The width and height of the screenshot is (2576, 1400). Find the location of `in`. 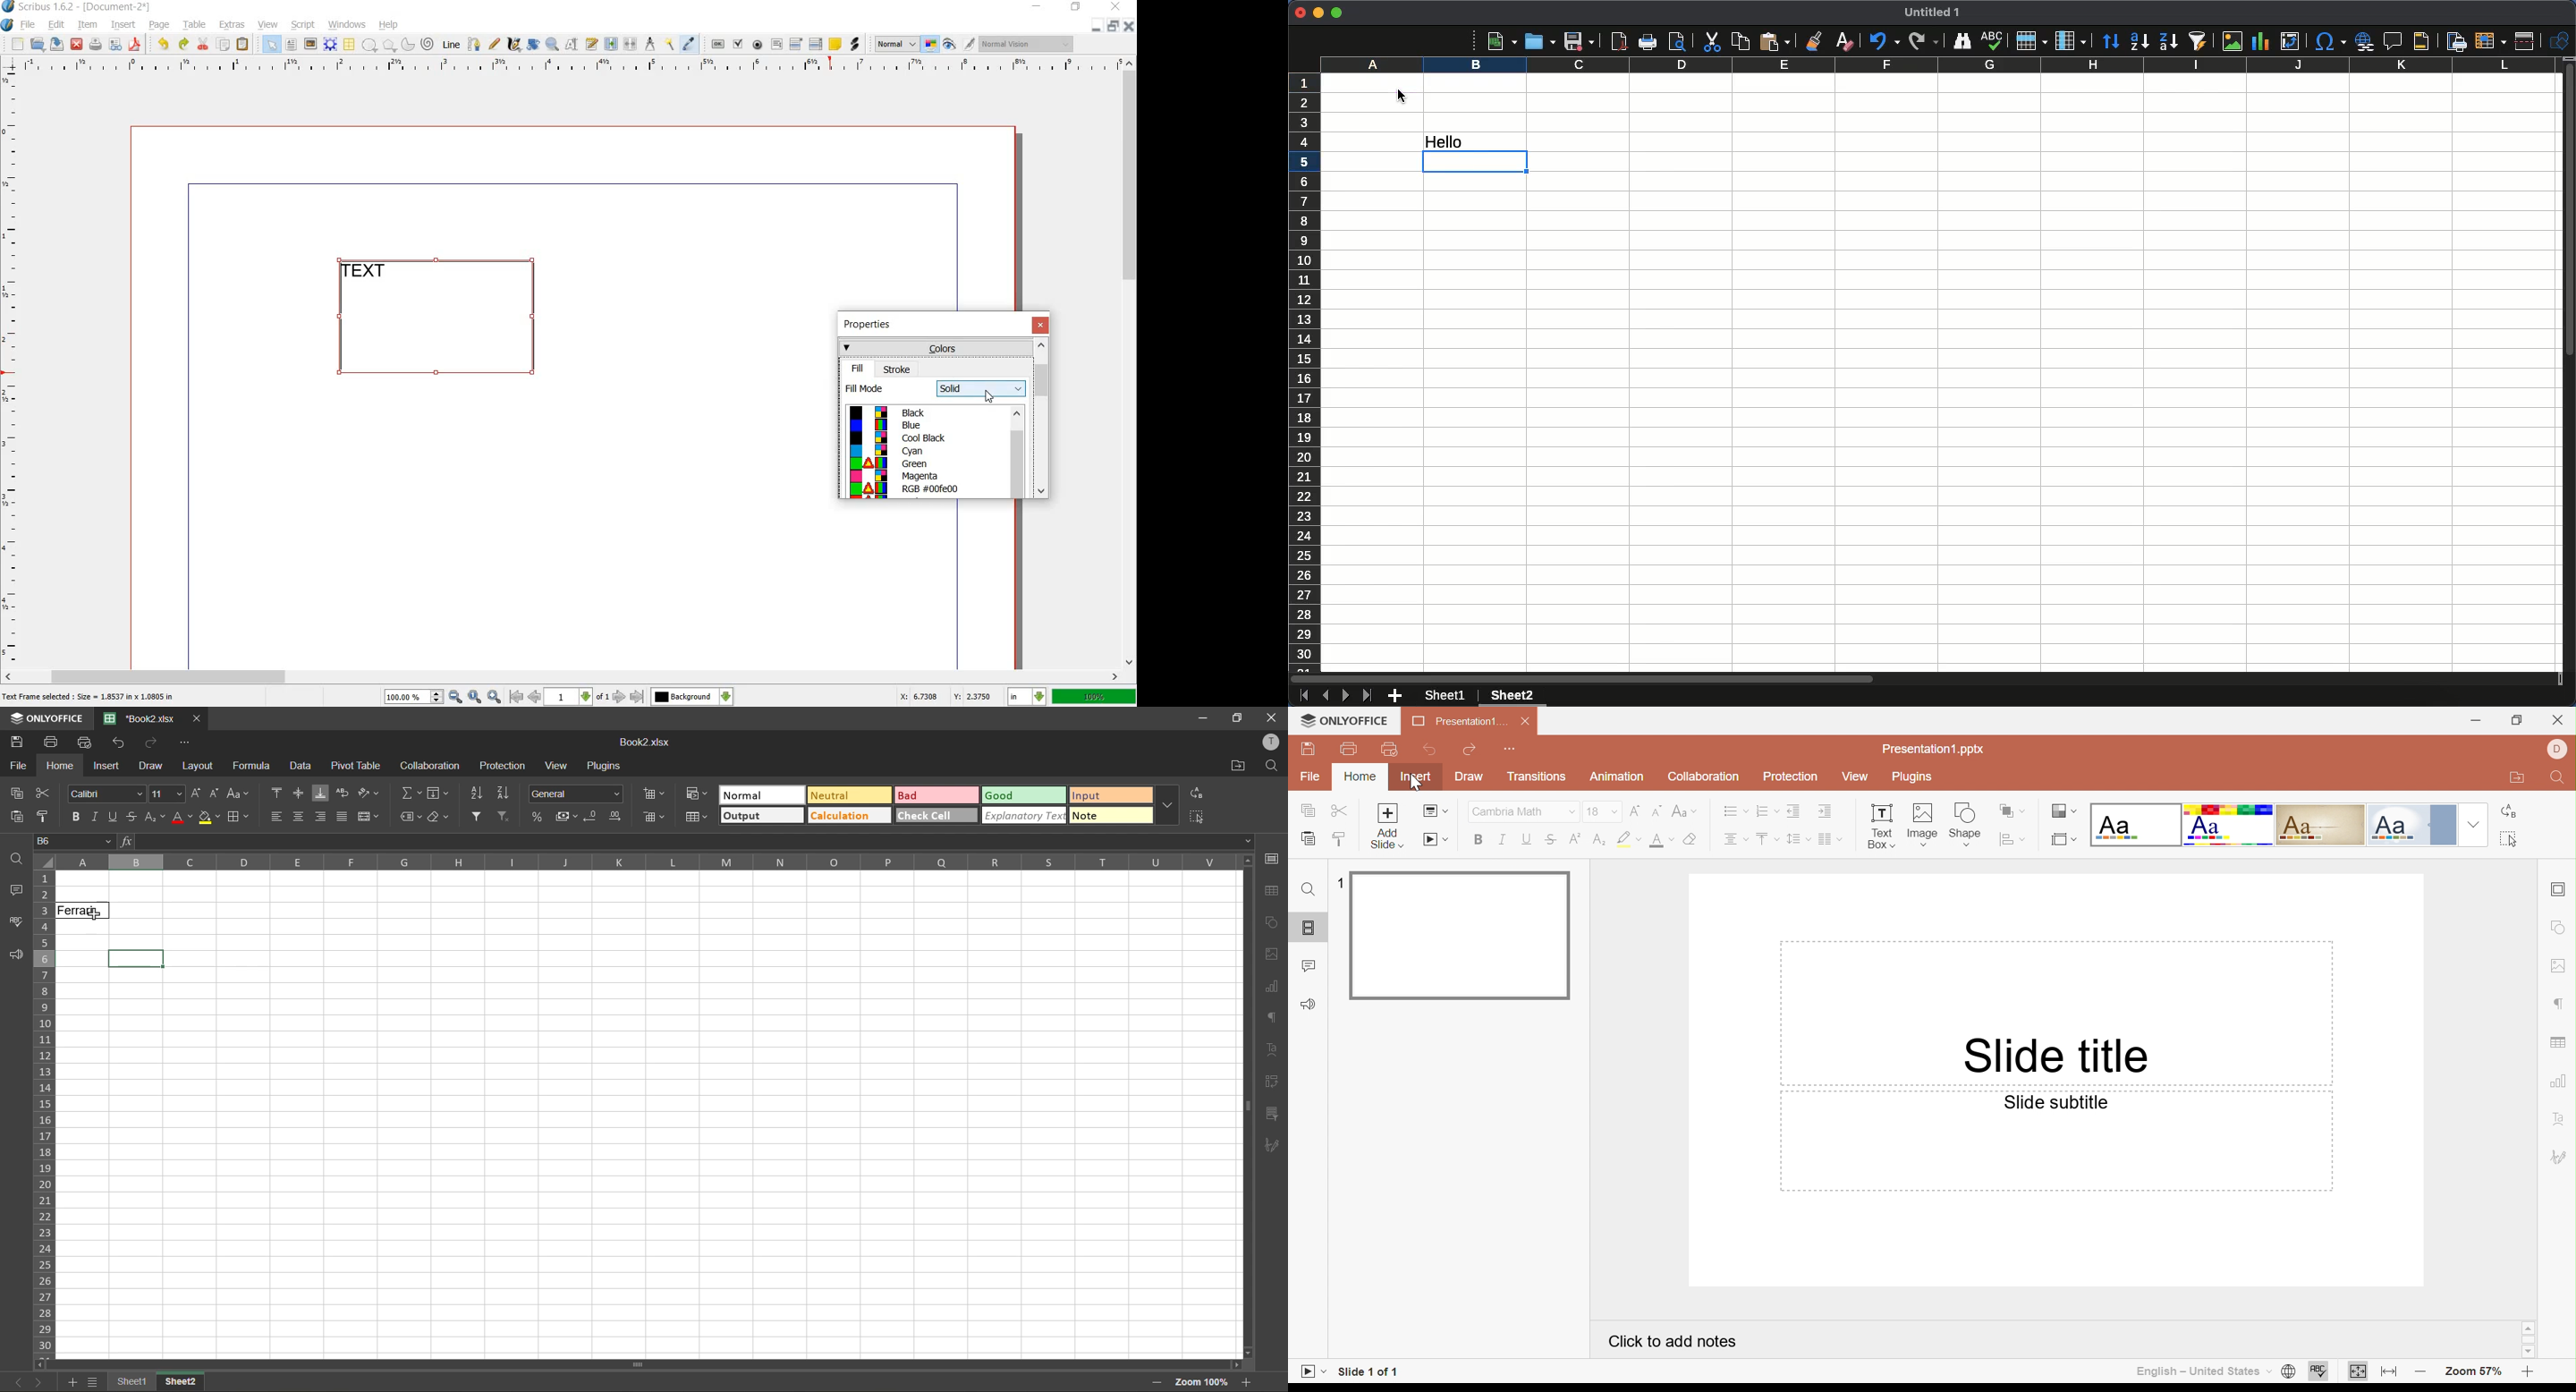

in is located at coordinates (1028, 697).